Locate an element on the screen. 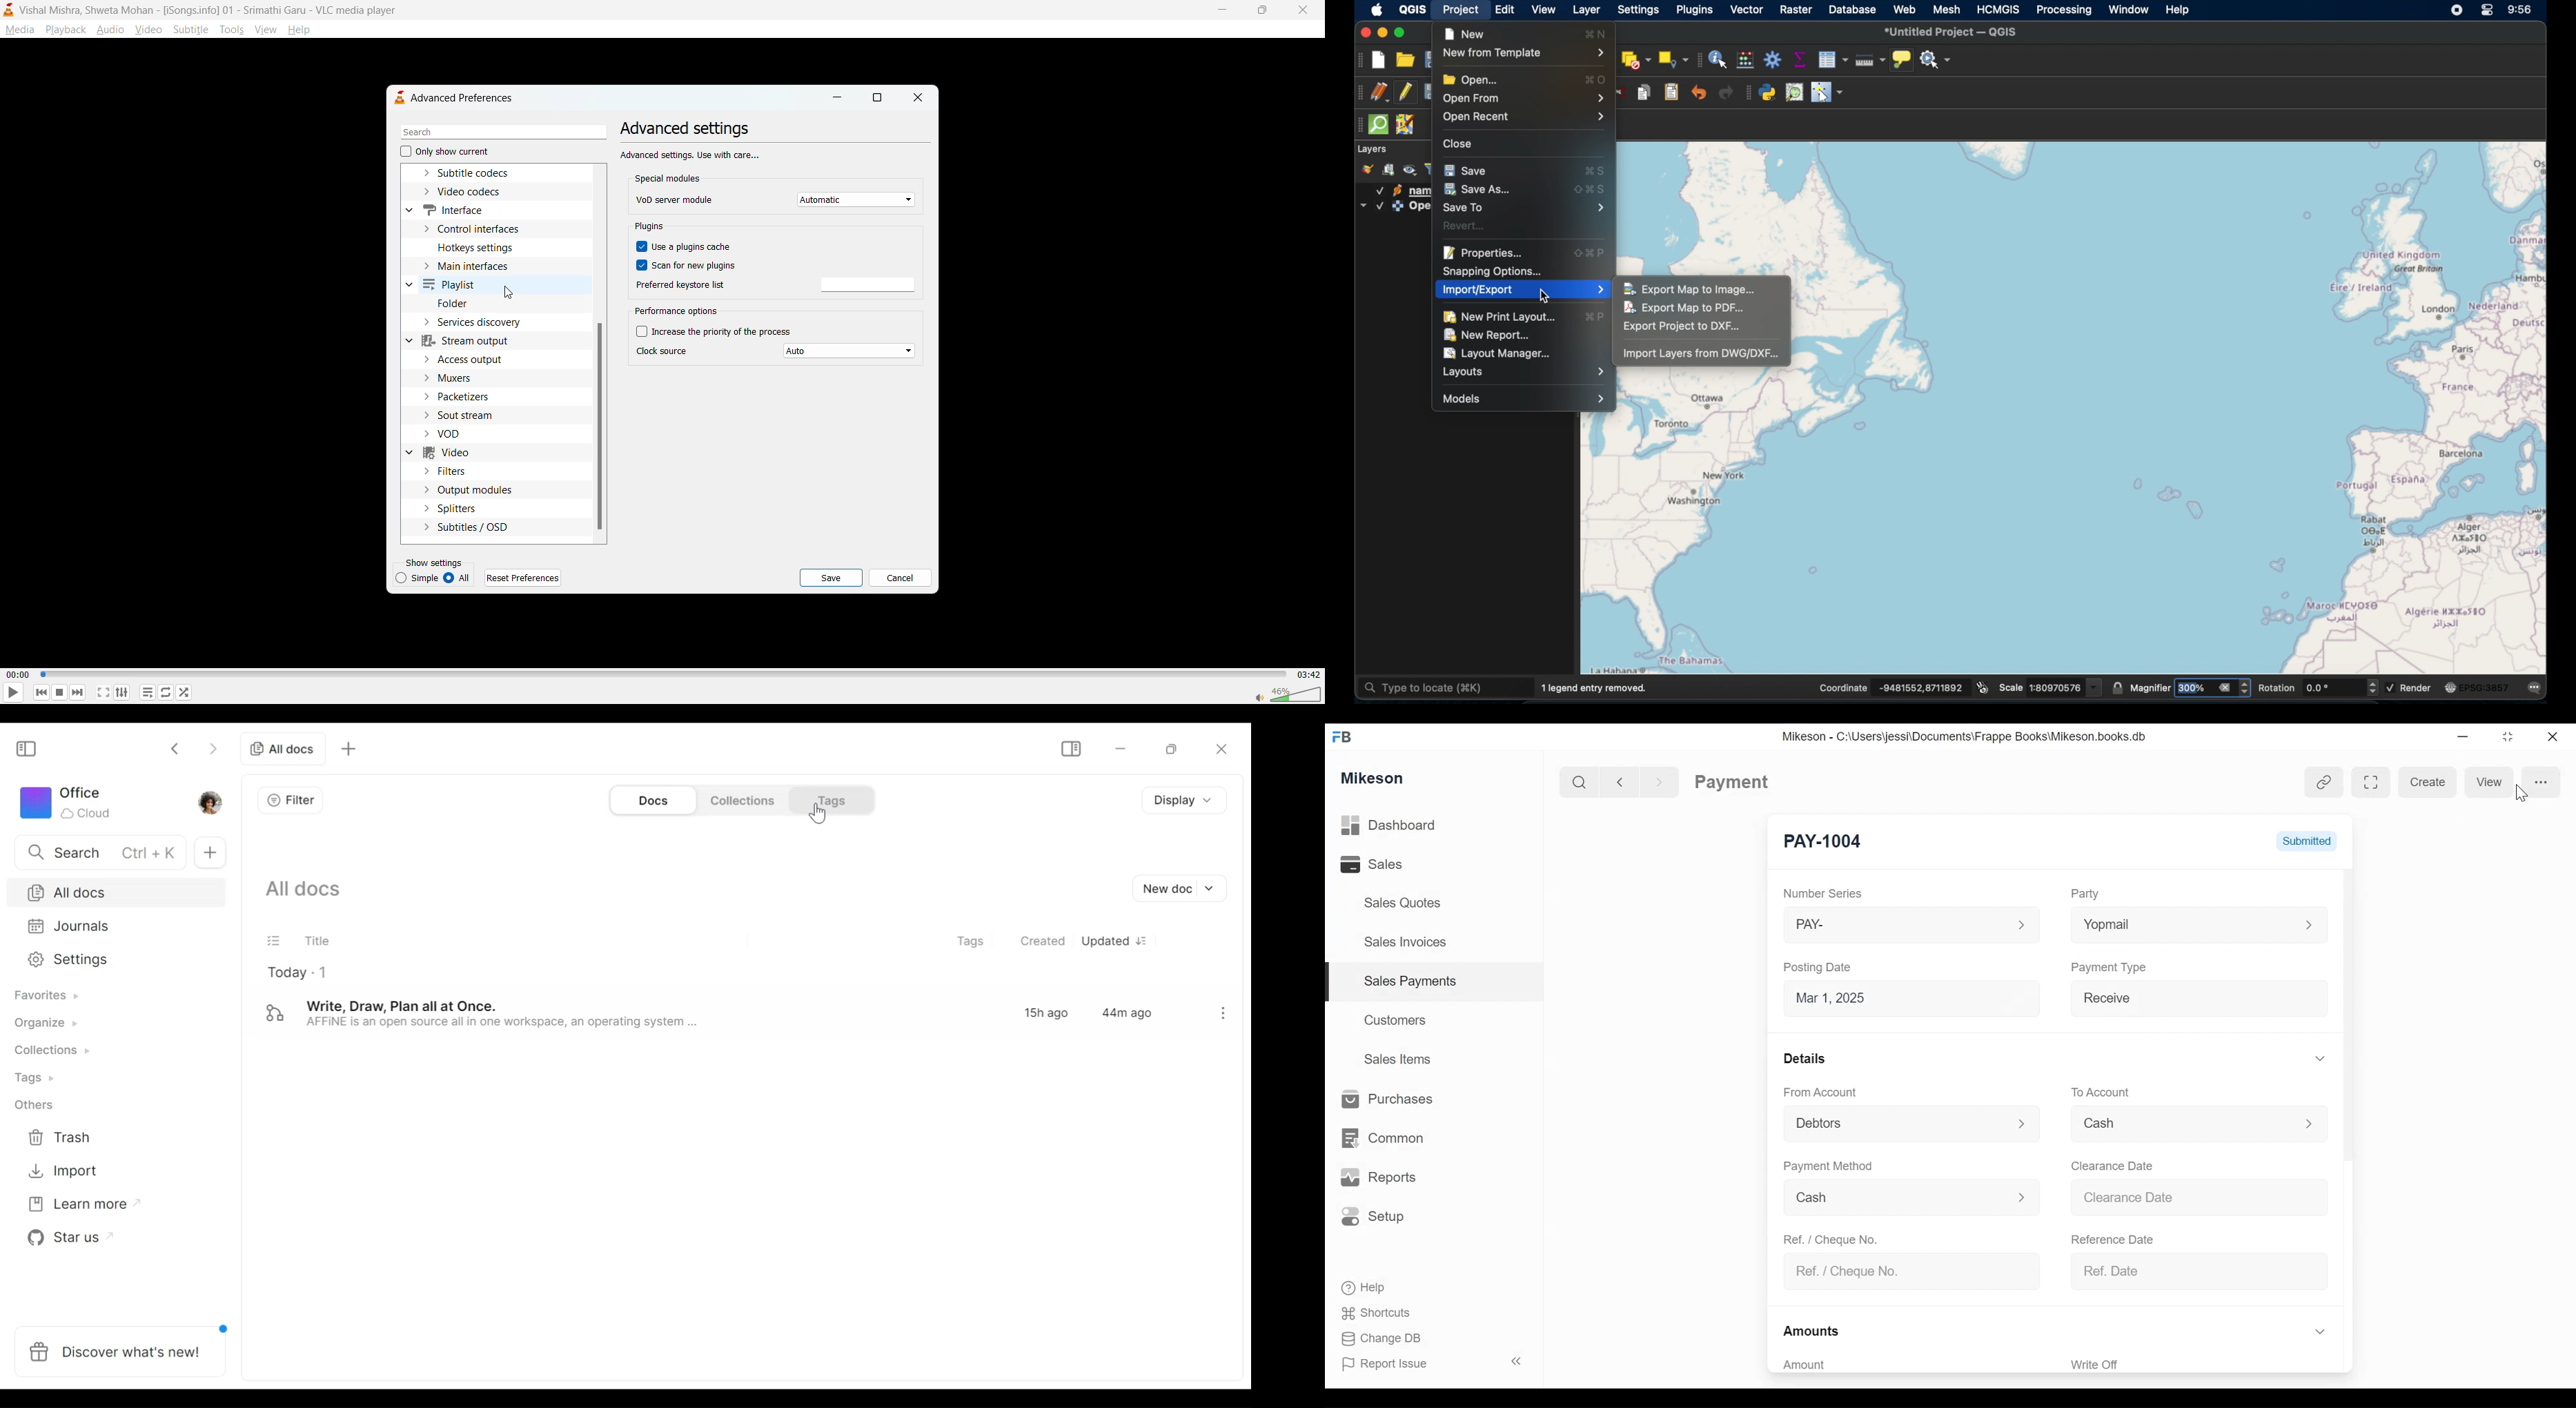  Yopmal is located at coordinates (2201, 924).